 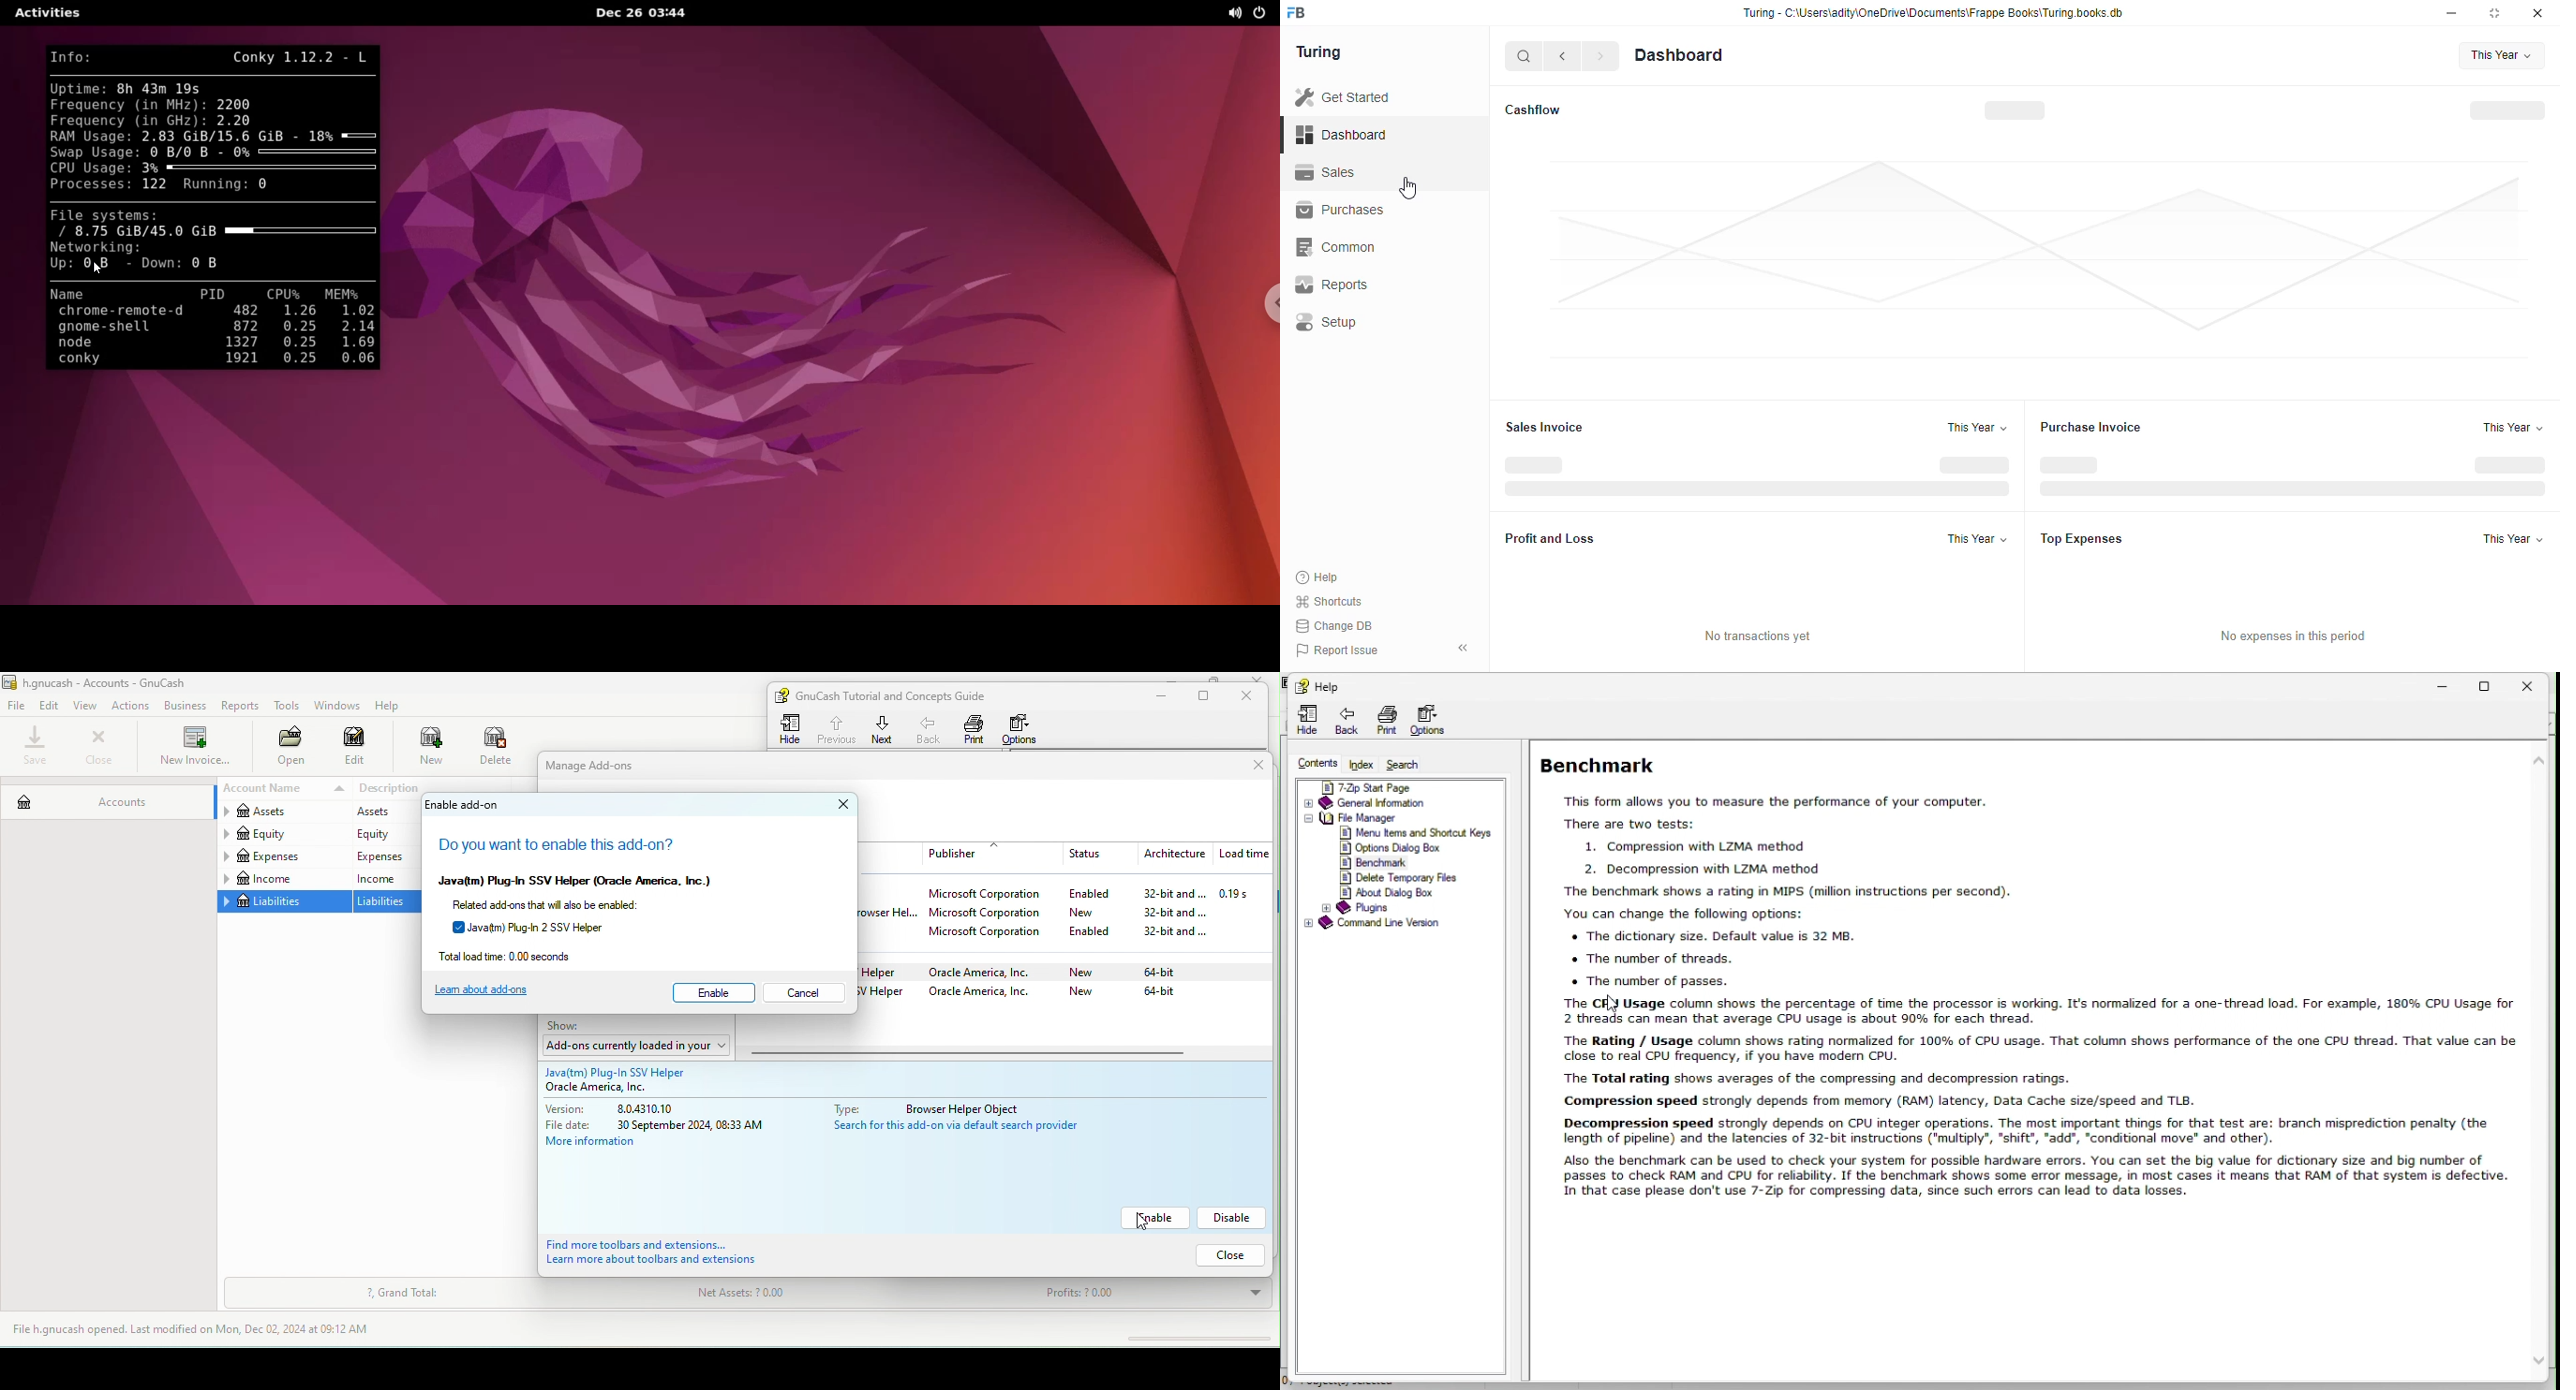 I want to click on Sales, so click(x=1372, y=172).